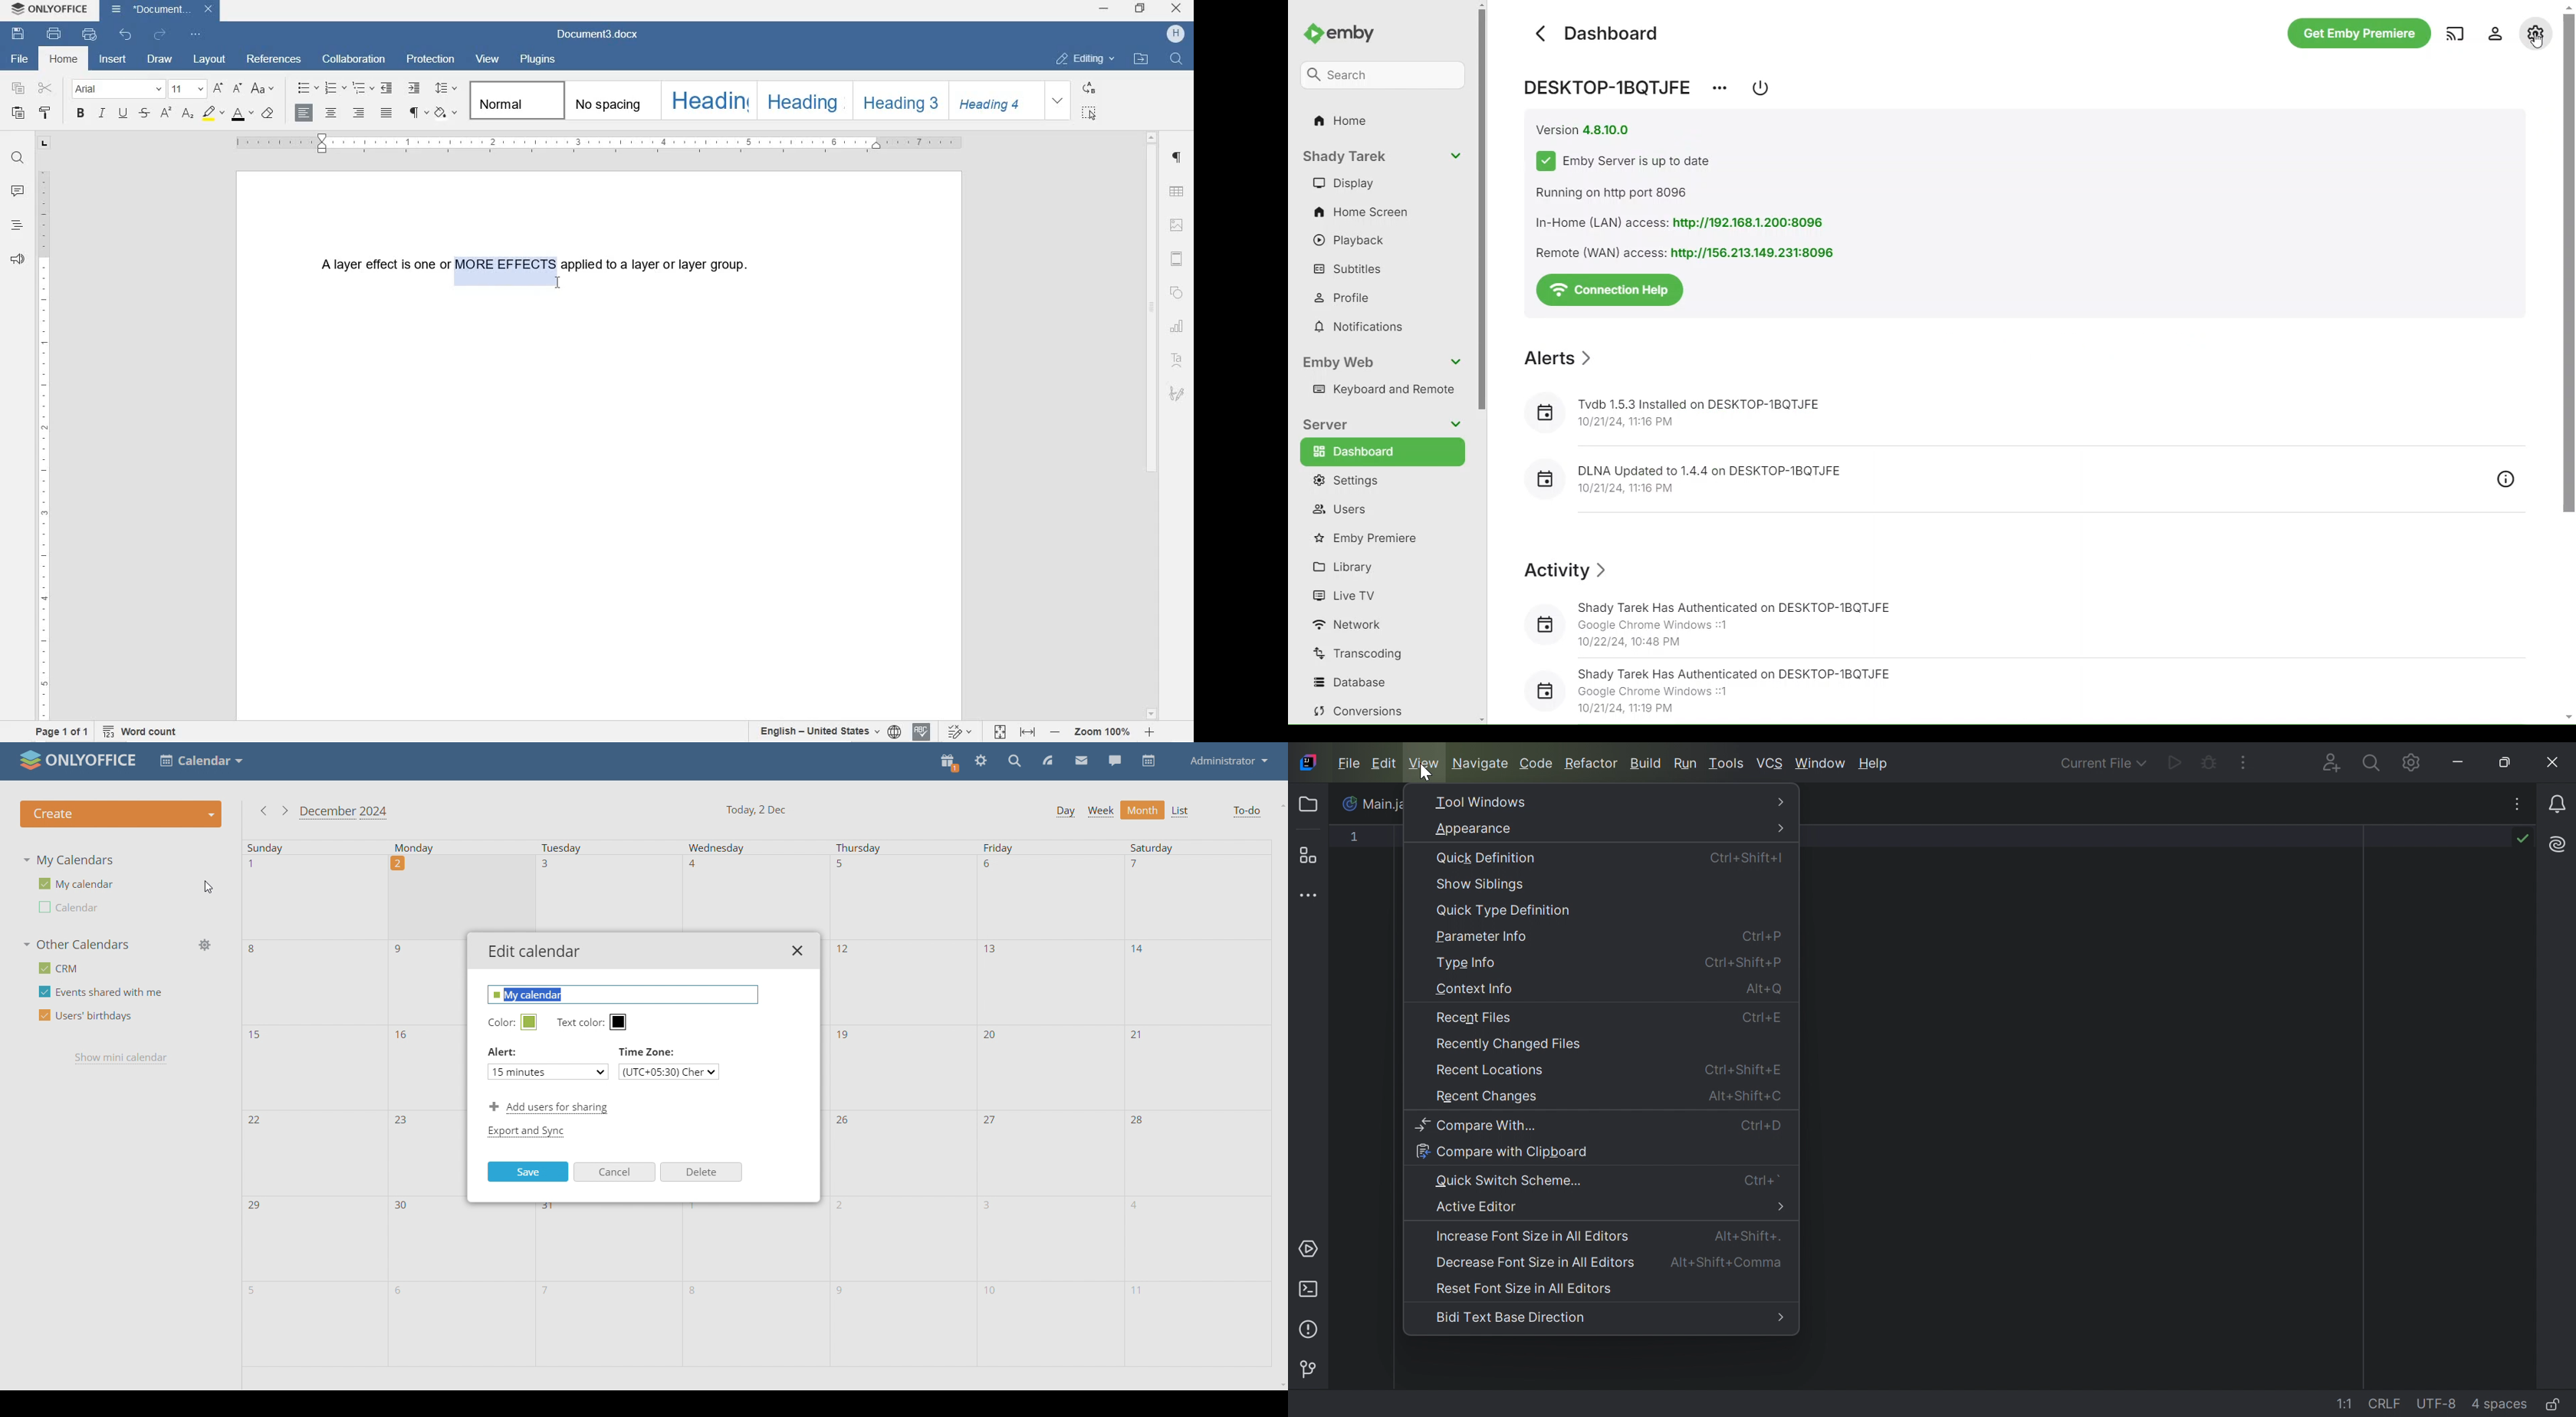 Image resolution: width=2576 pixels, height=1428 pixels. Describe the element at coordinates (1090, 113) in the screenshot. I see `SELECT ALL` at that location.